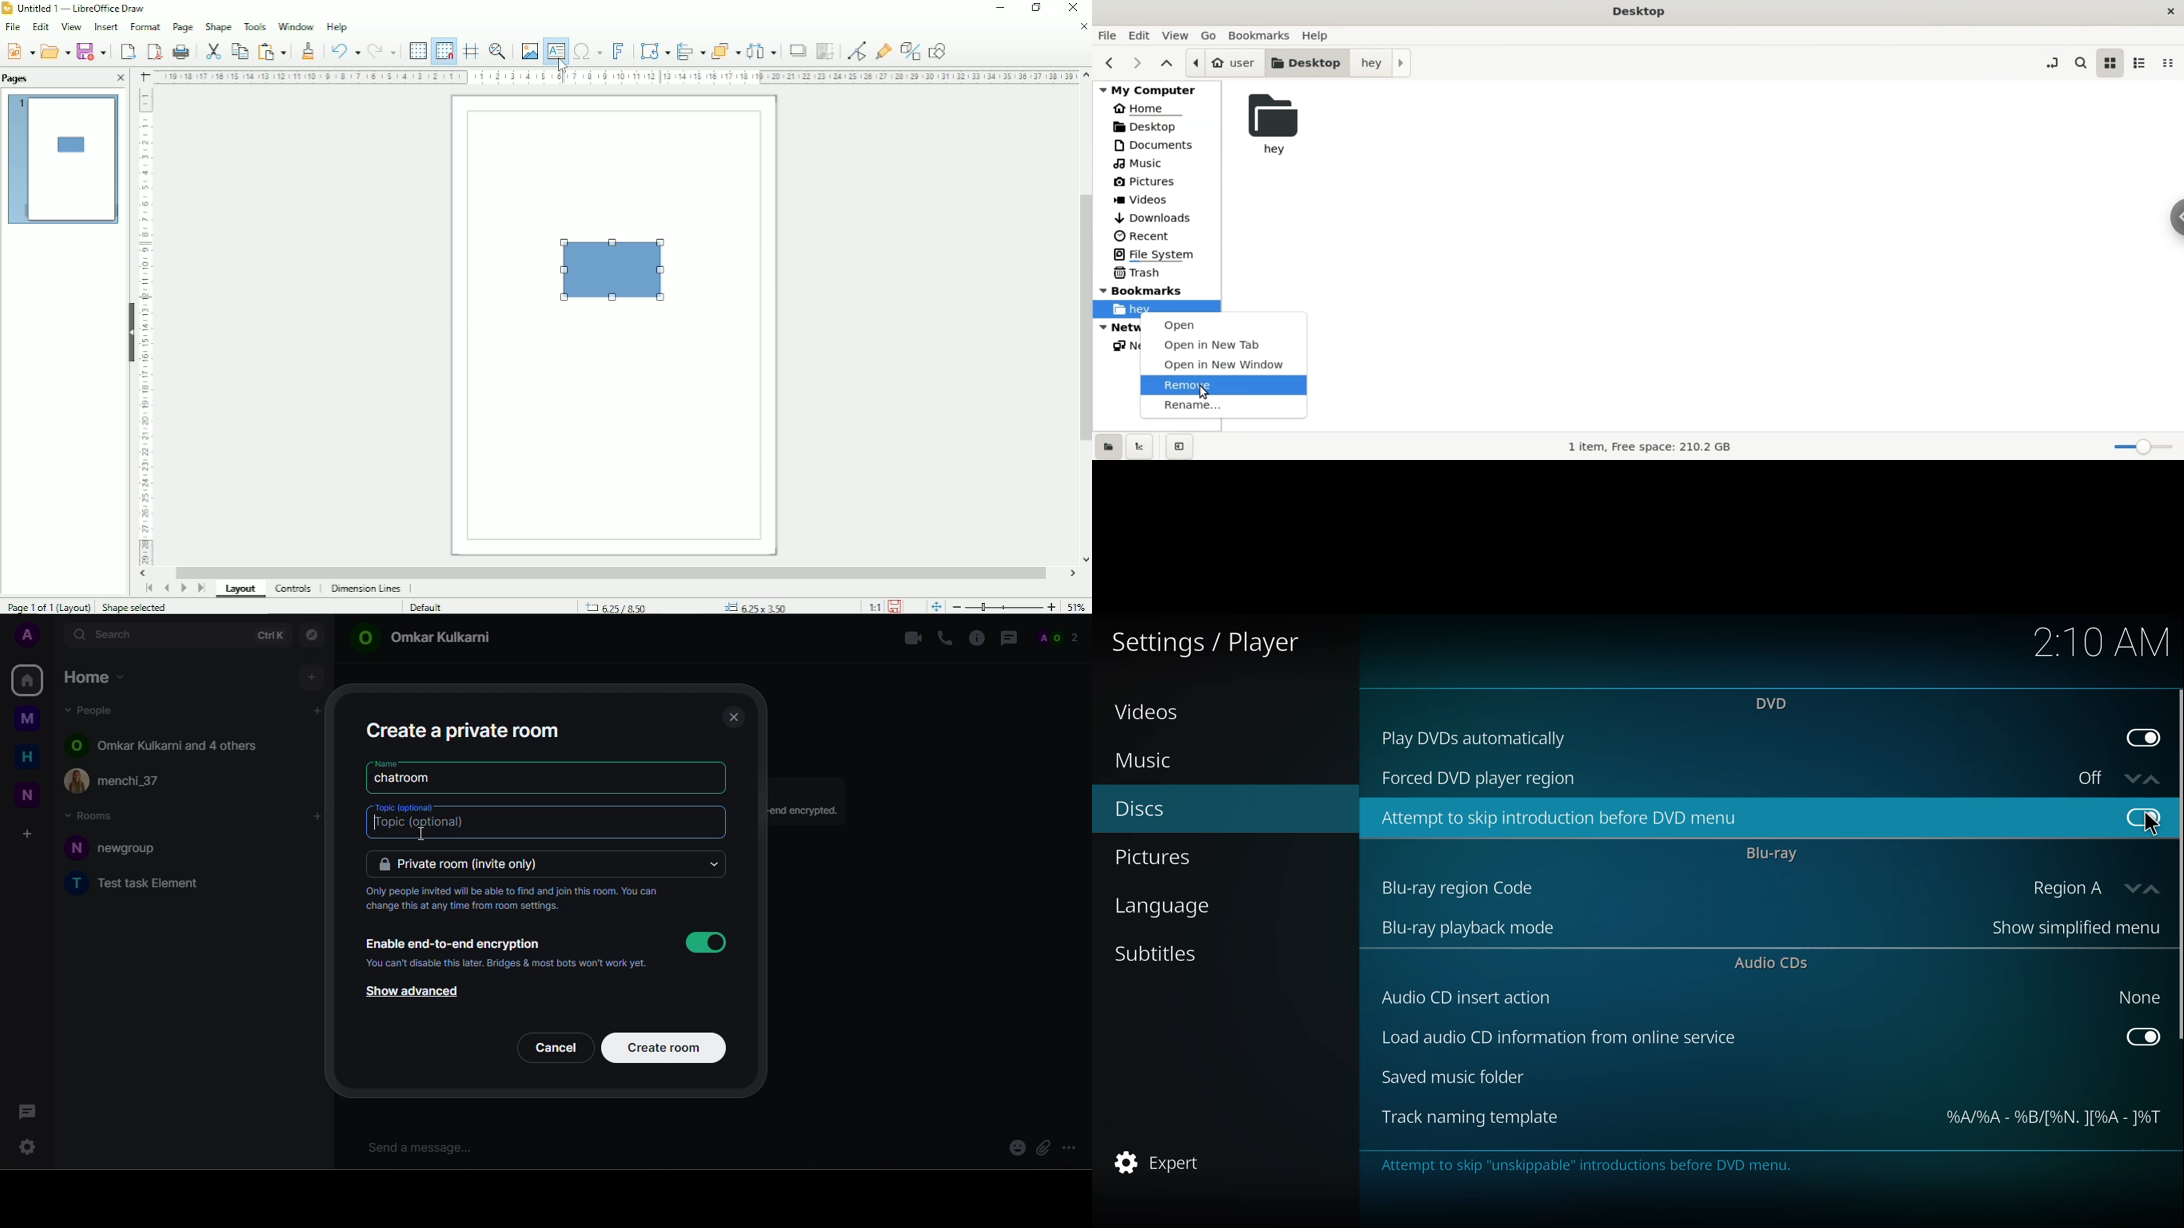  What do you see at coordinates (2110, 777) in the screenshot?
I see `off` at bounding box center [2110, 777].